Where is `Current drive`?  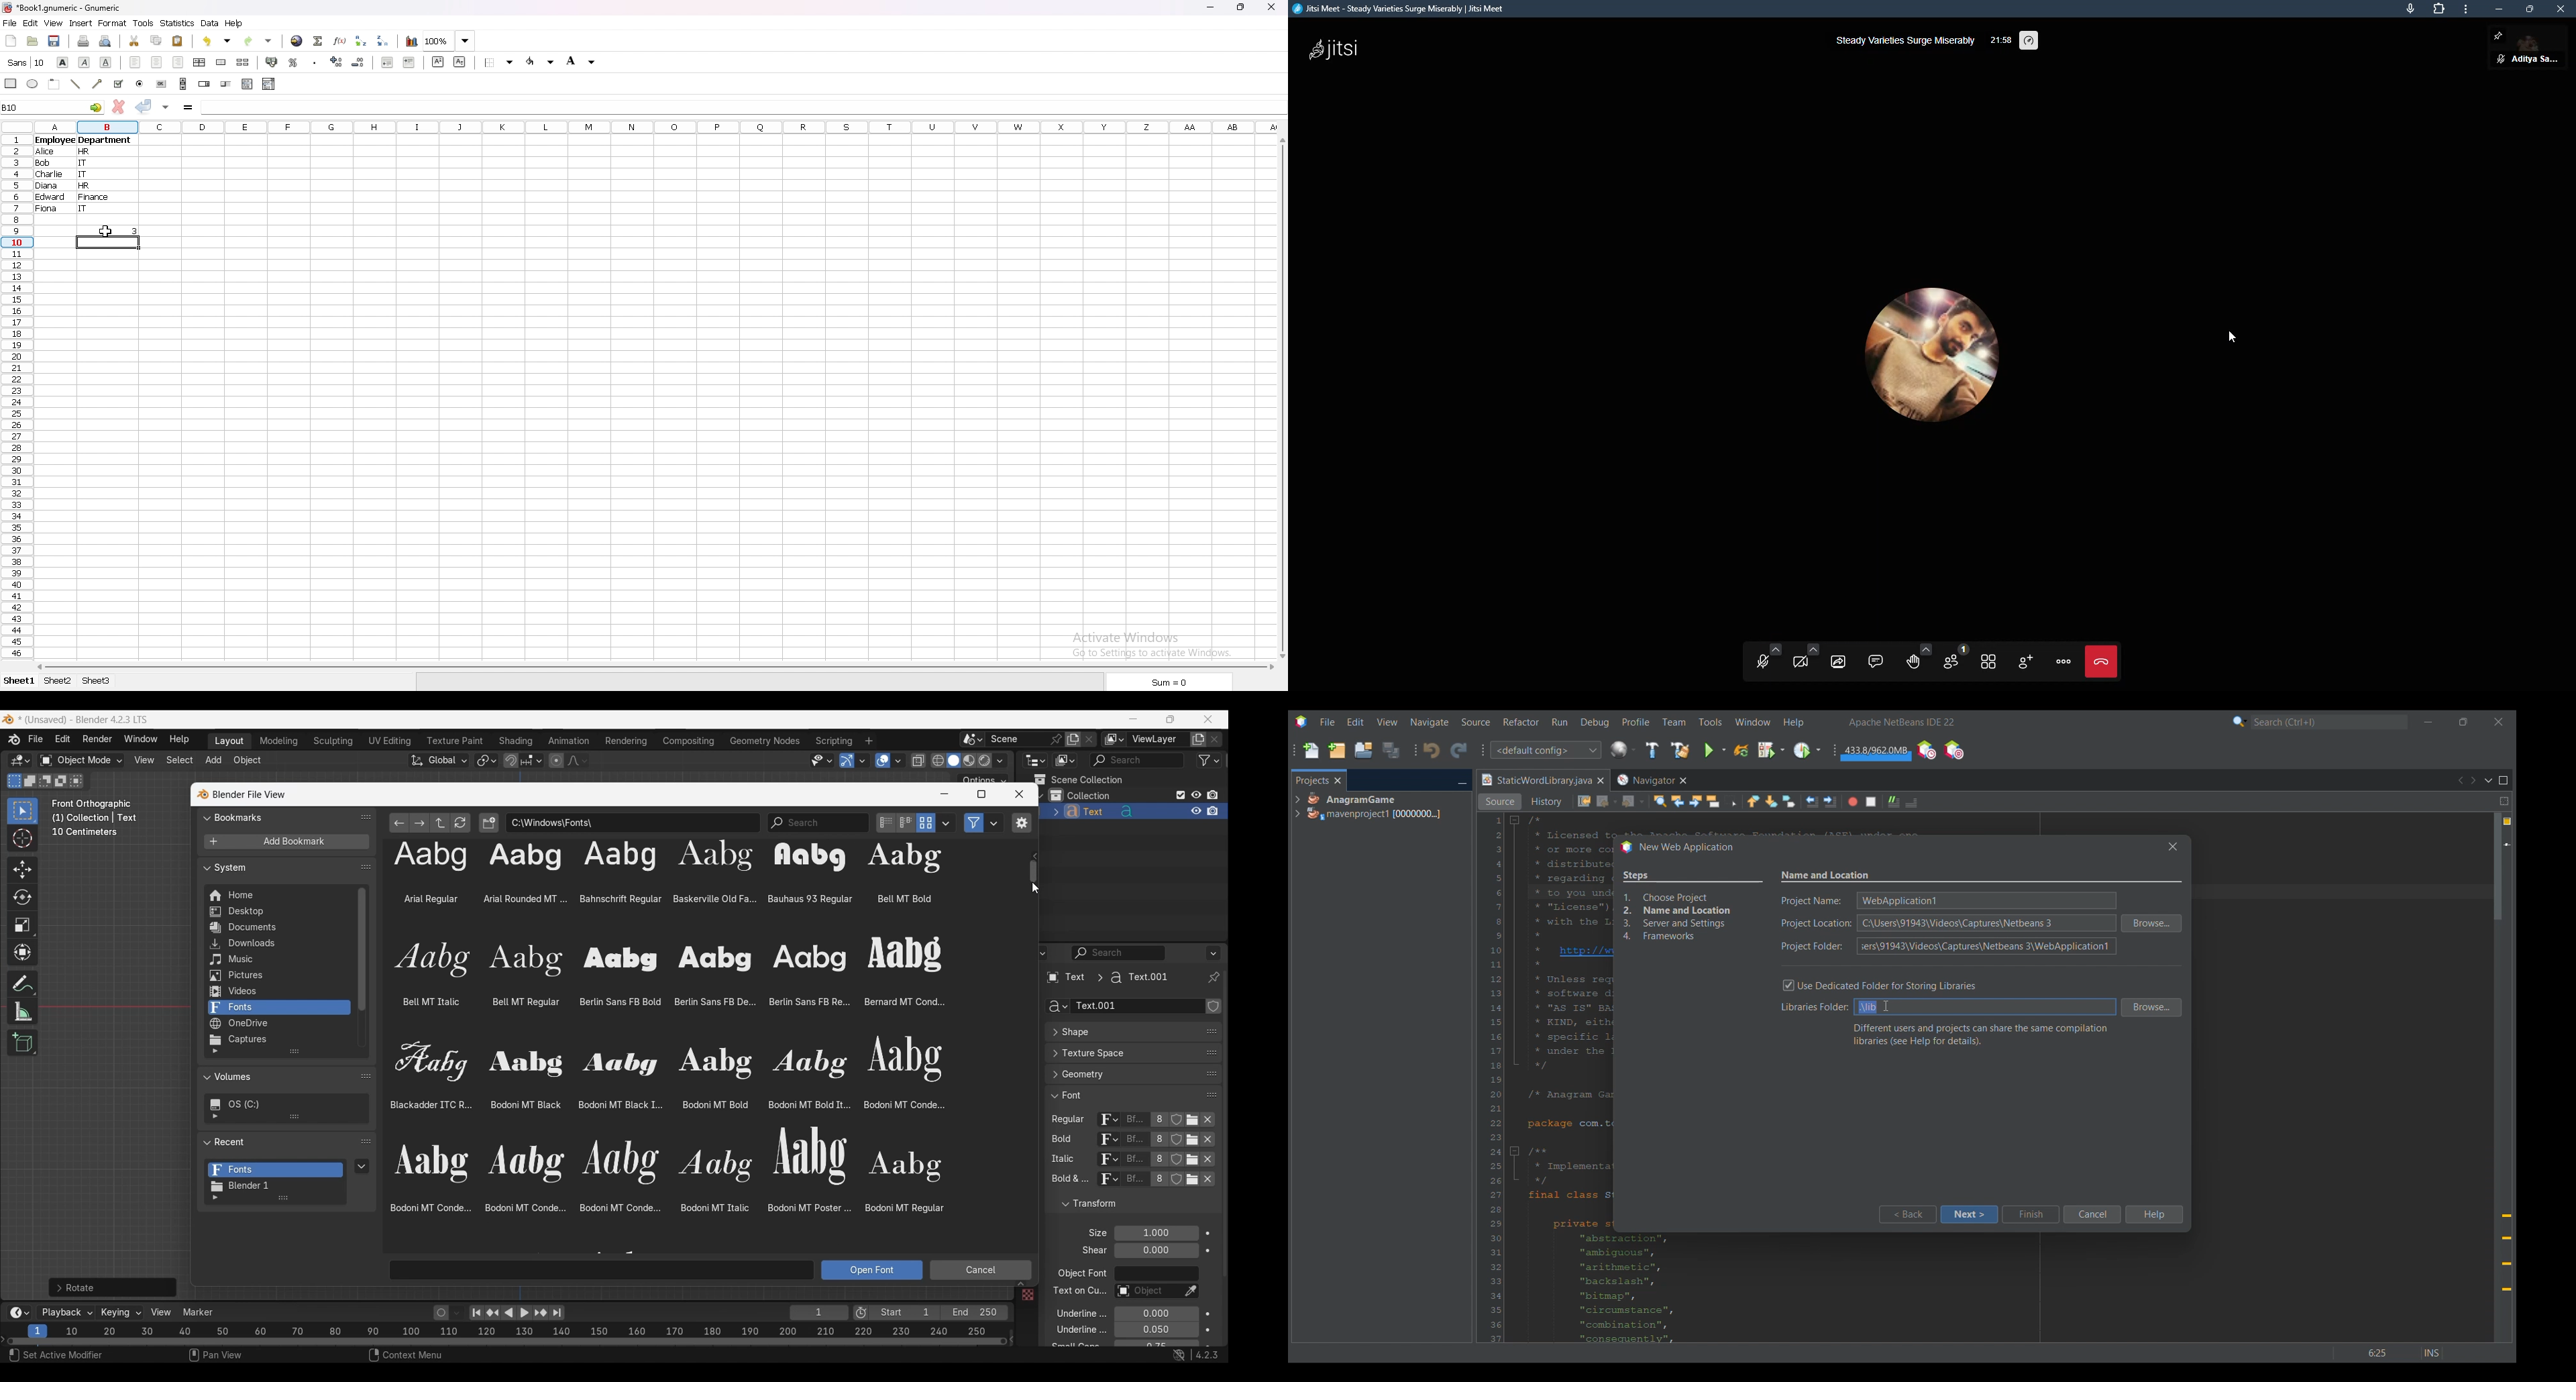 Current drive is located at coordinates (282, 1104).